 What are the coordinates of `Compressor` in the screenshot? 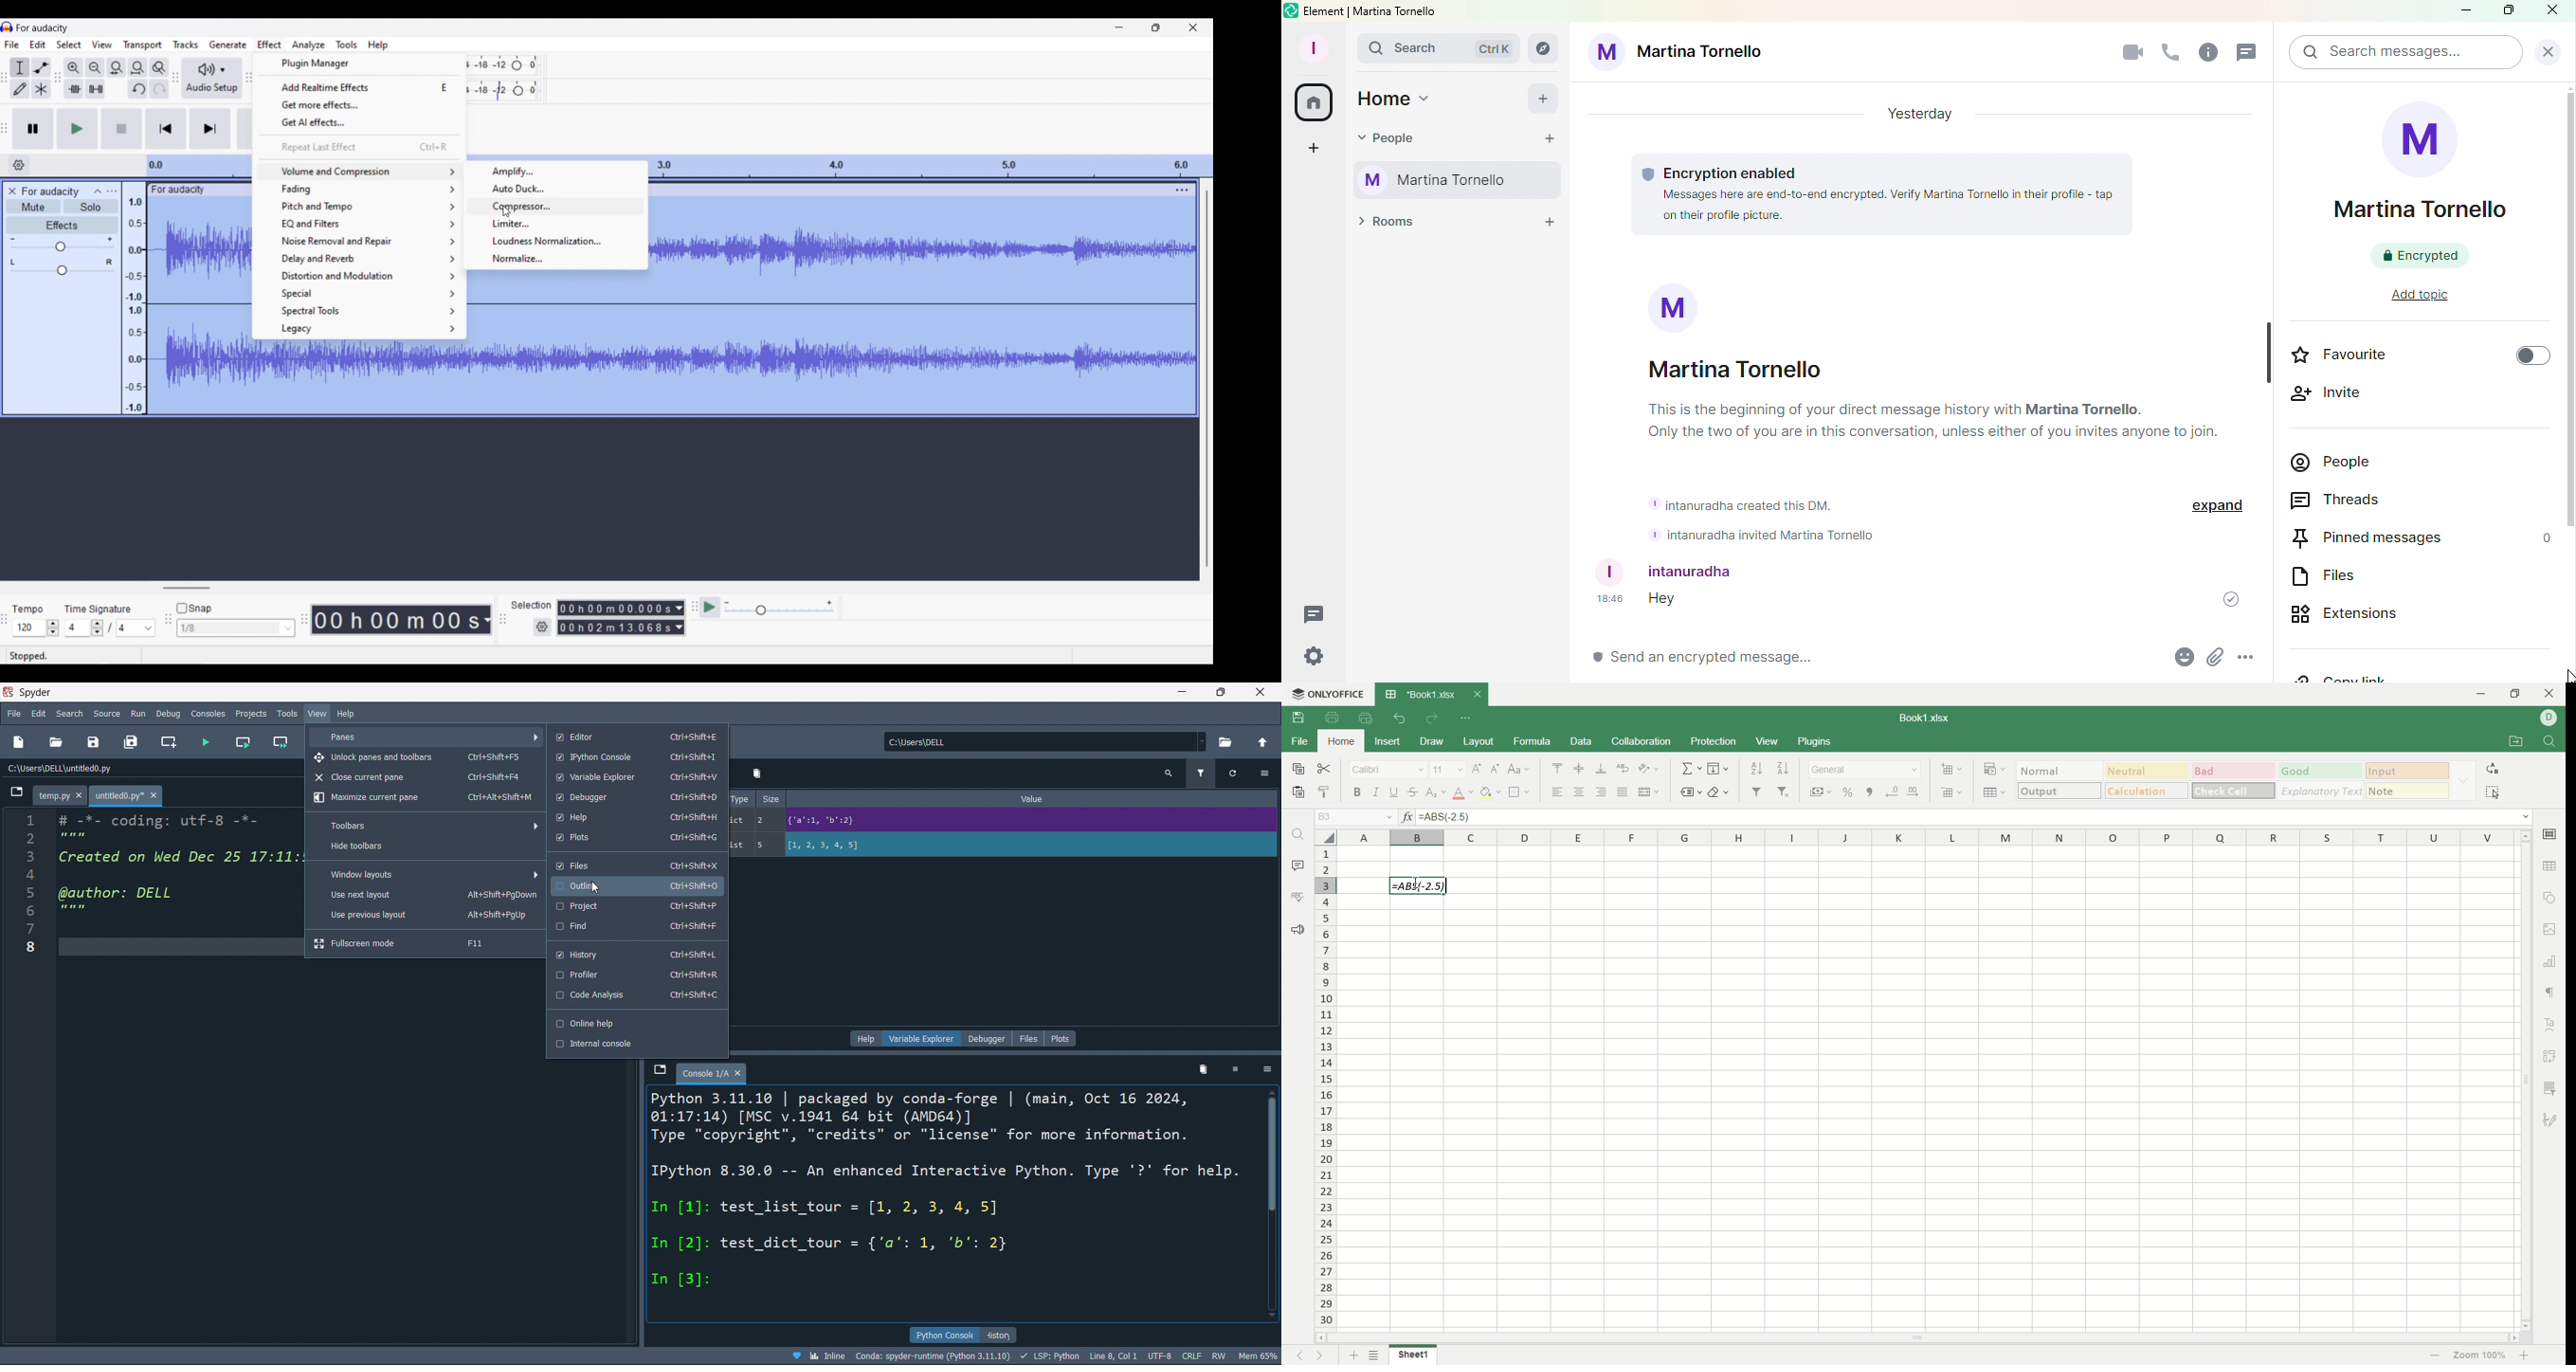 It's located at (555, 207).